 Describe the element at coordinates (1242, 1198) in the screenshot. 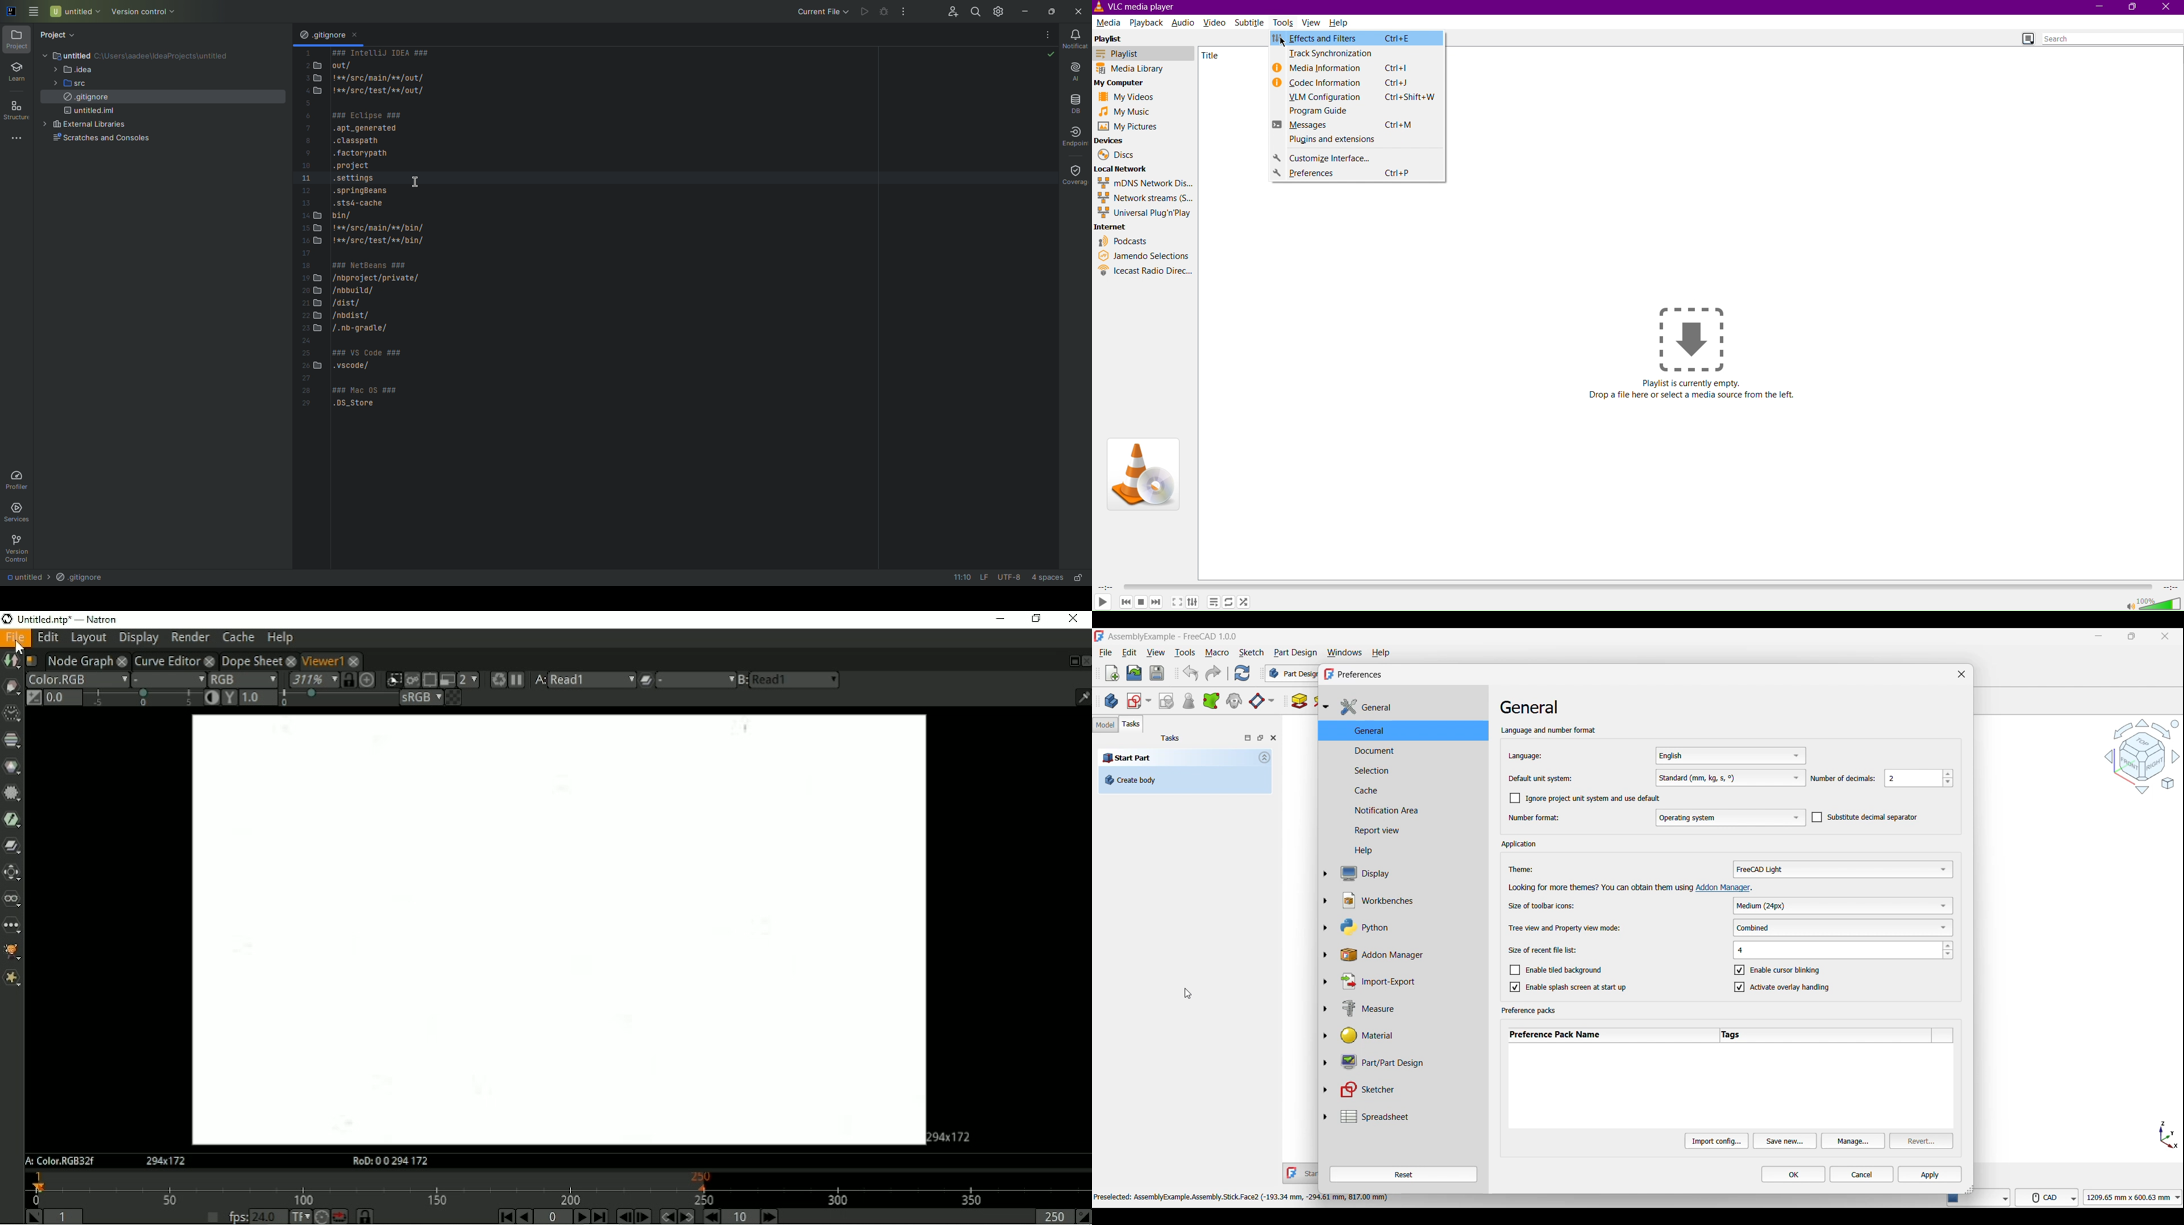

I see `Preselected: AssemblyExample.Assembly.Stick.Face2  (-193.34 mm, -294.61 mm, 817.00 mm)` at that location.